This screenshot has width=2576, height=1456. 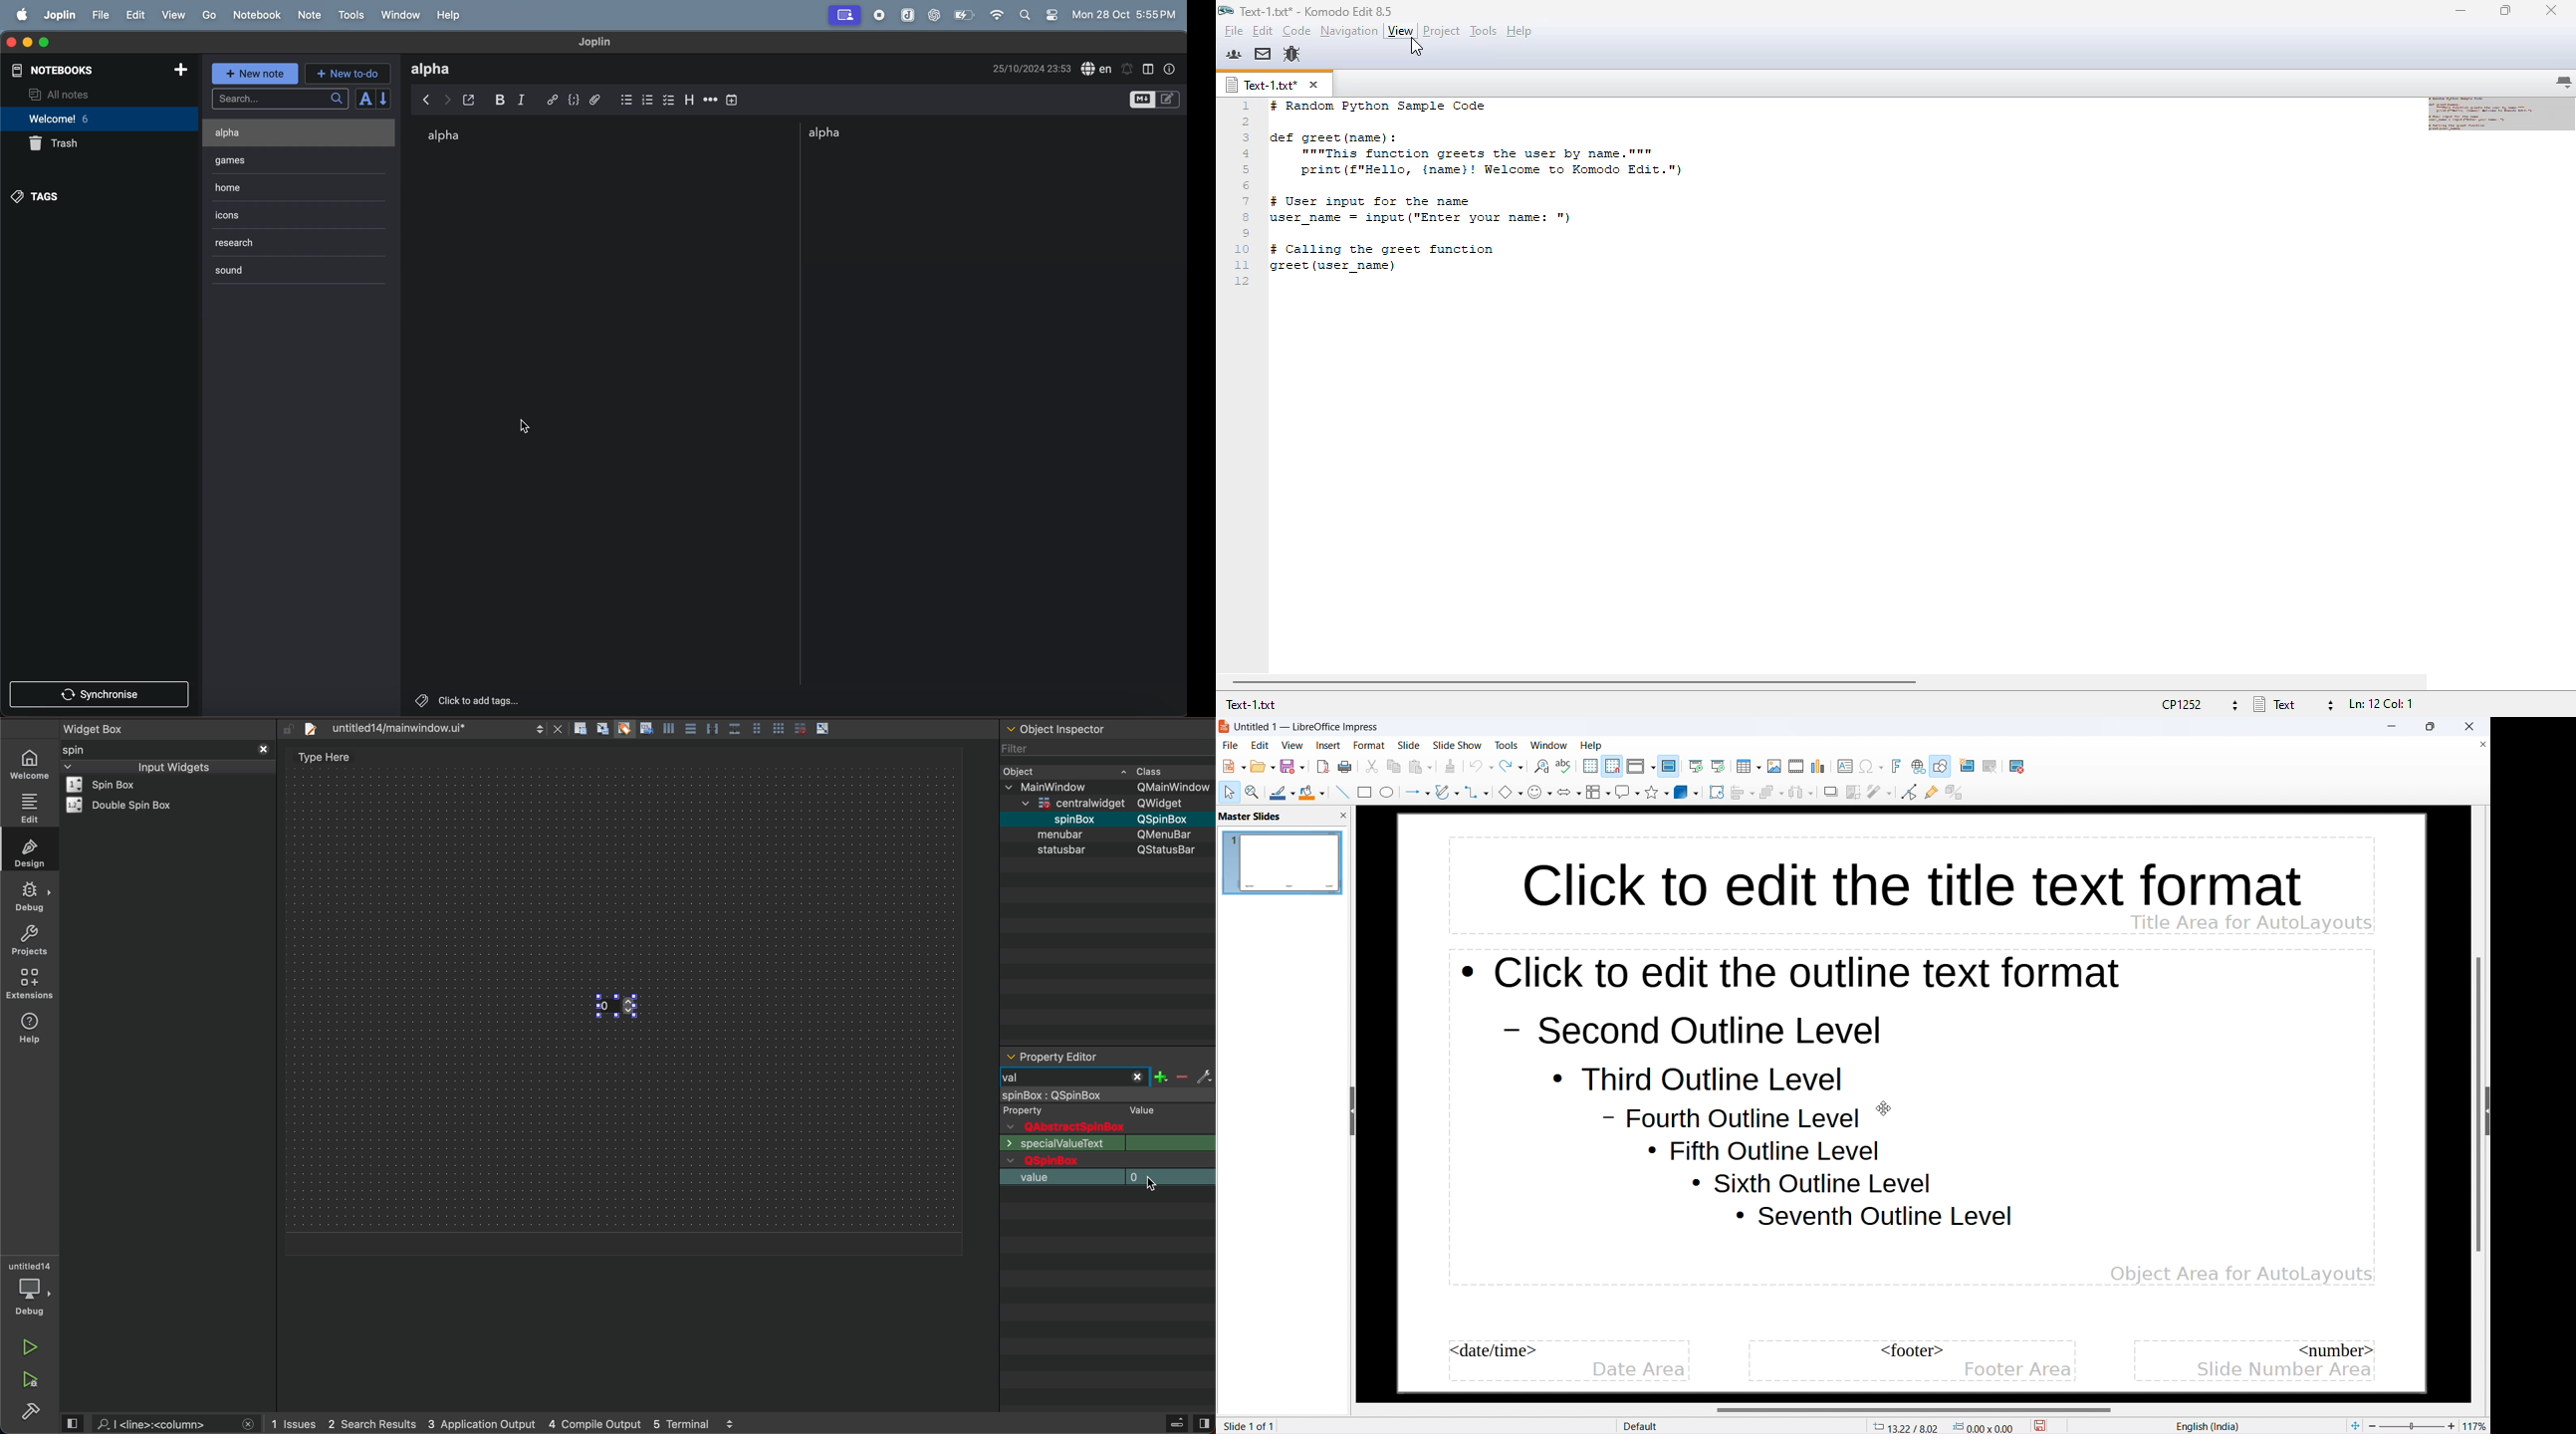 What do you see at coordinates (1420, 767) in the screenshot?
I see `paste` at bounding box center [1420, 767].